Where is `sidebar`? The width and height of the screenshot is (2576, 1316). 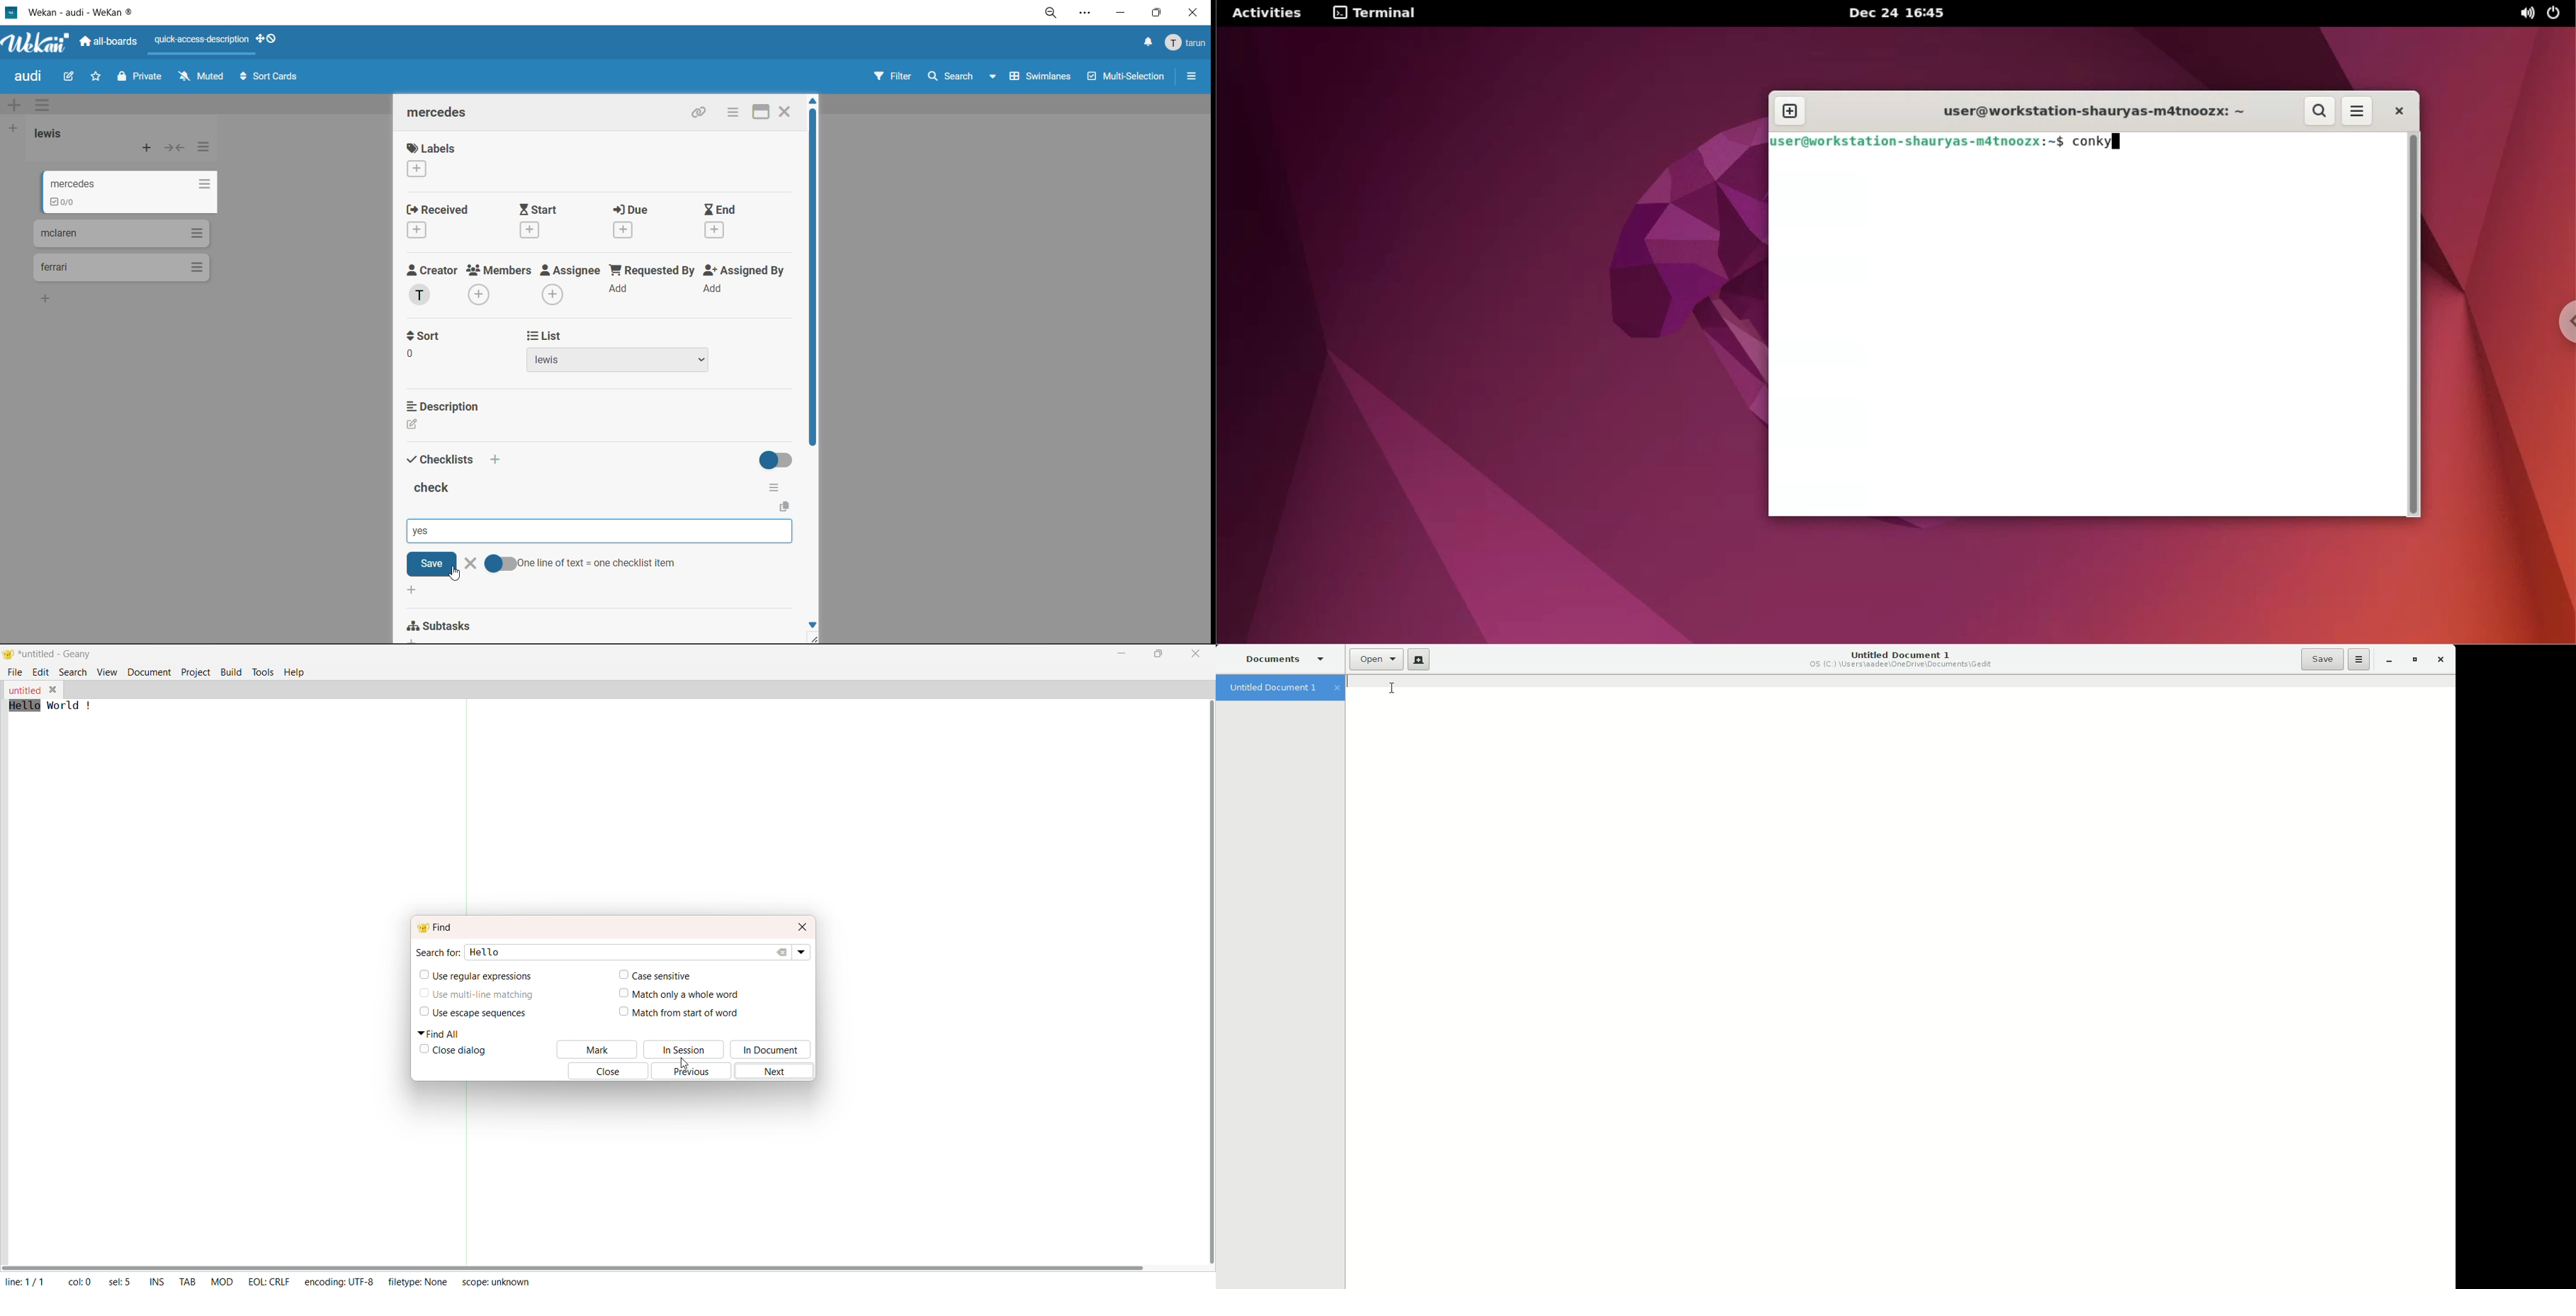
sidebar is located at coordinates (1192, 76).